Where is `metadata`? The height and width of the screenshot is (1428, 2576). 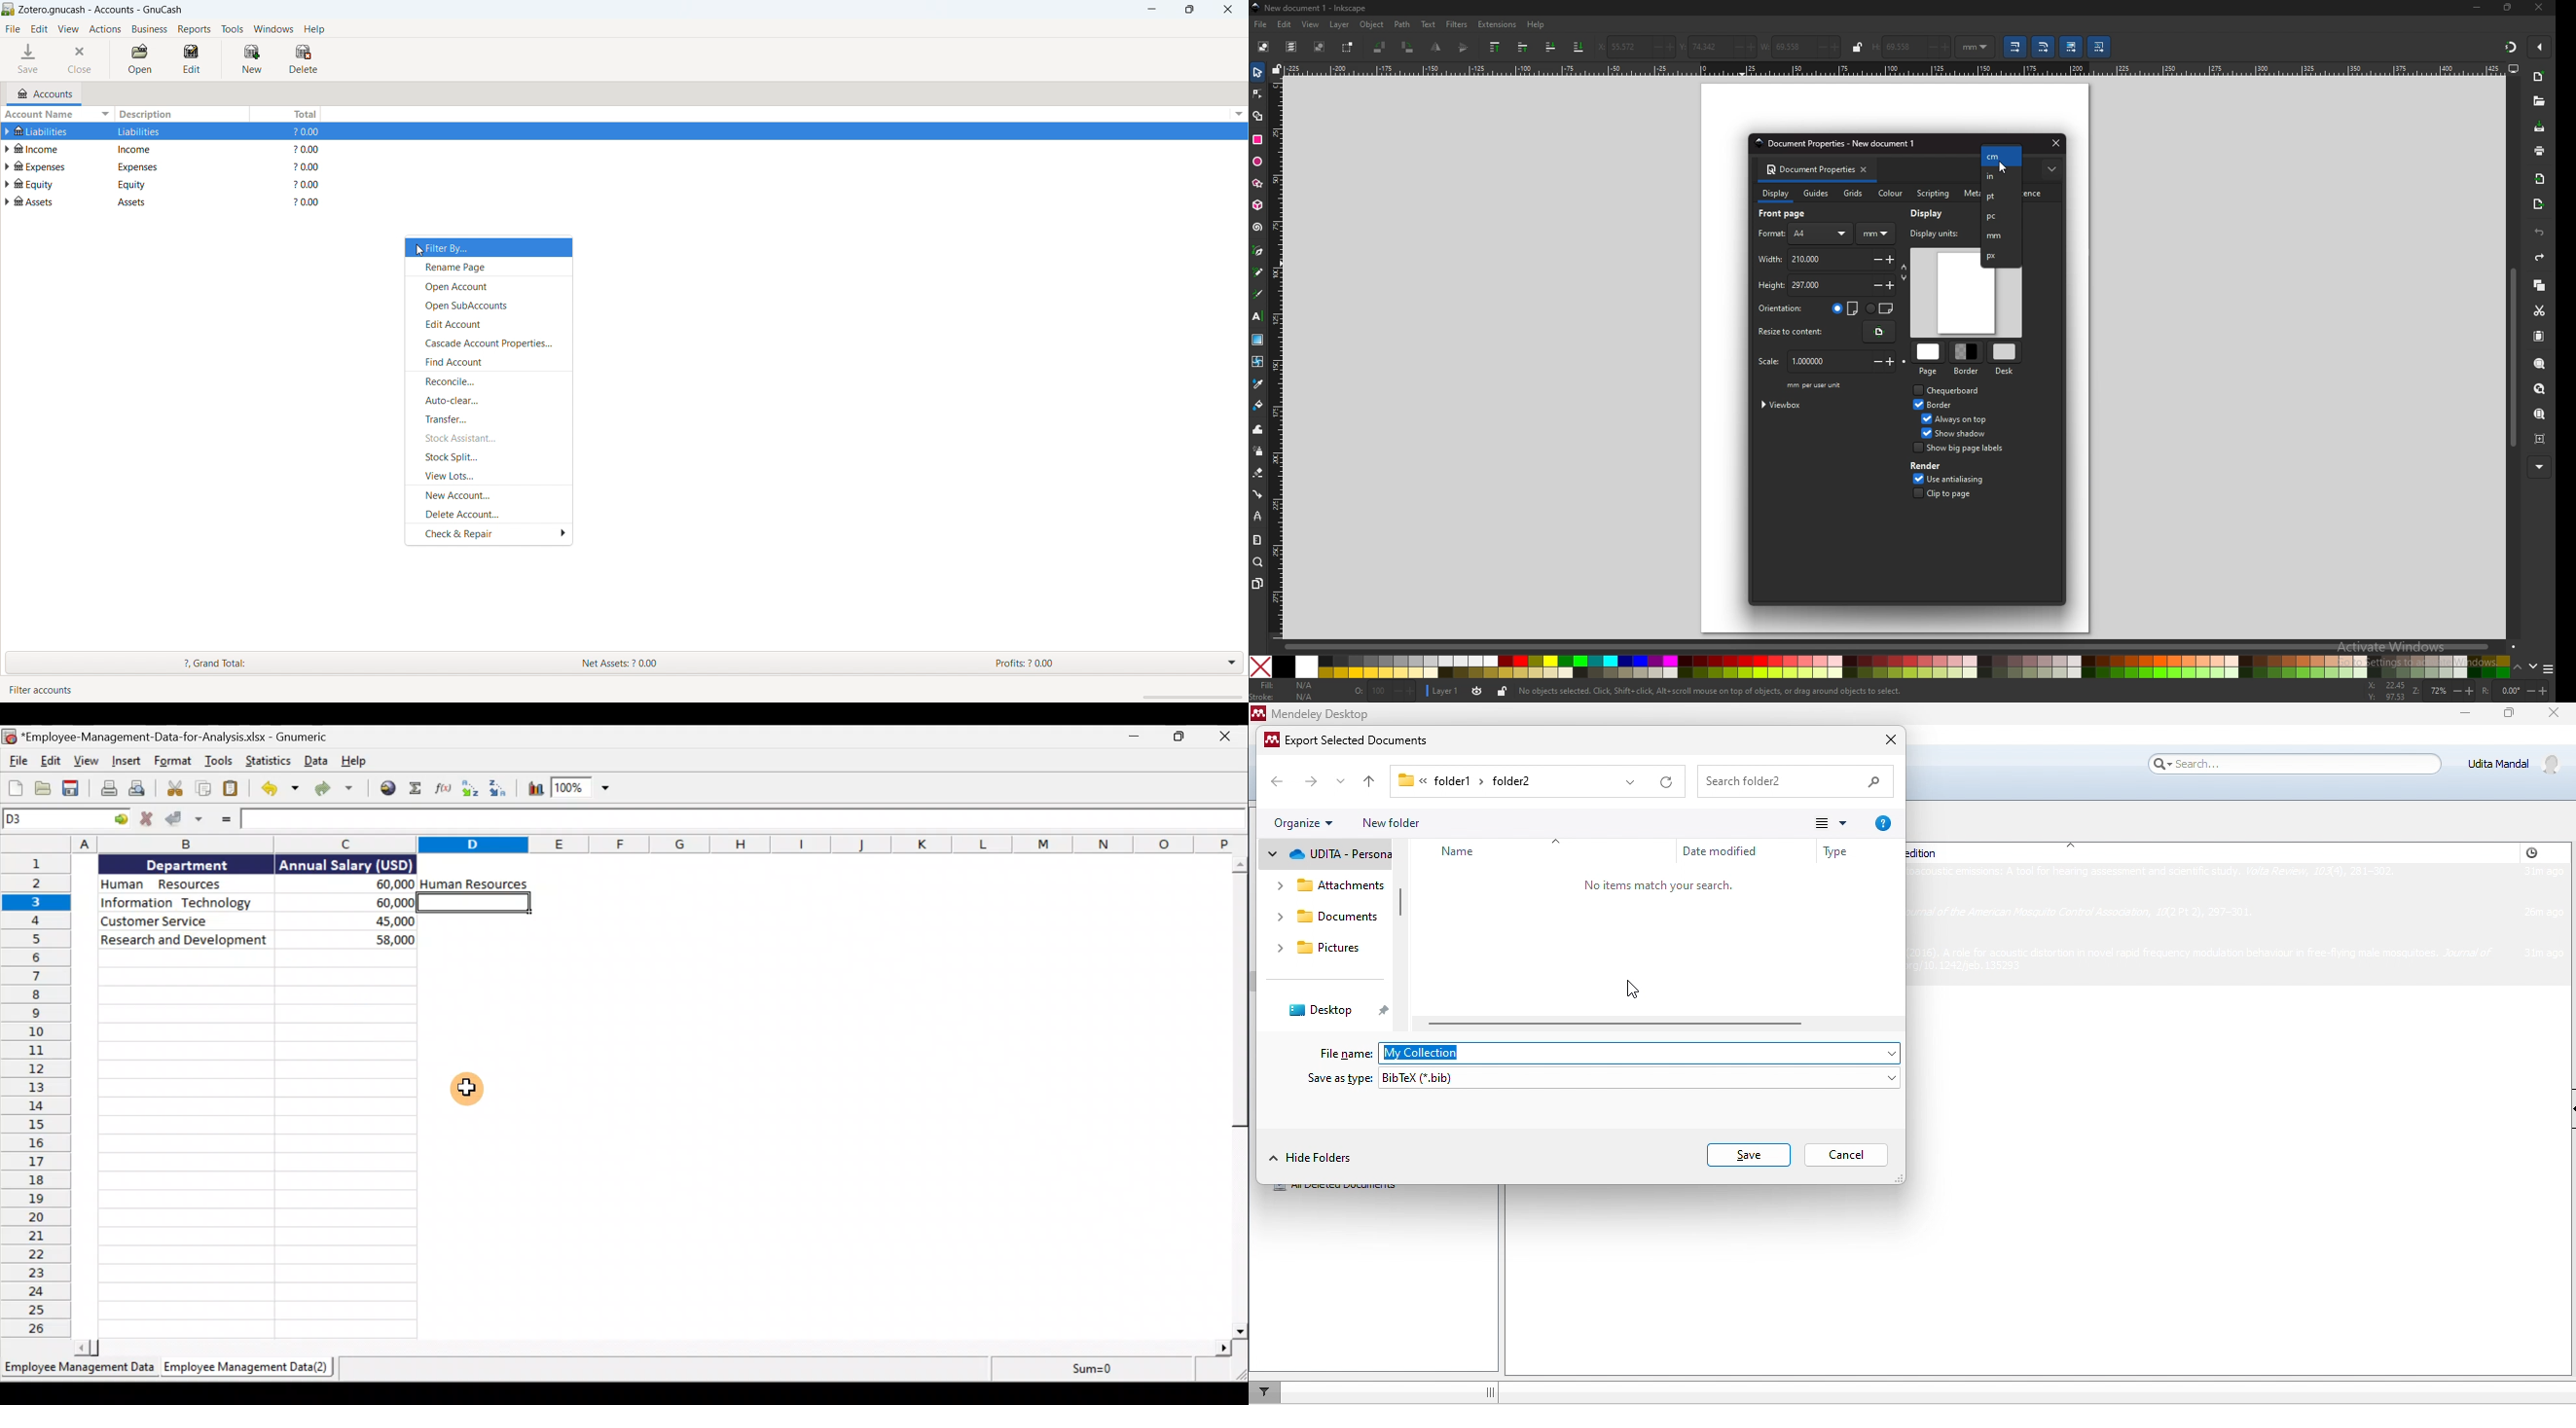
metadata is located at coordinates (1970, 195).